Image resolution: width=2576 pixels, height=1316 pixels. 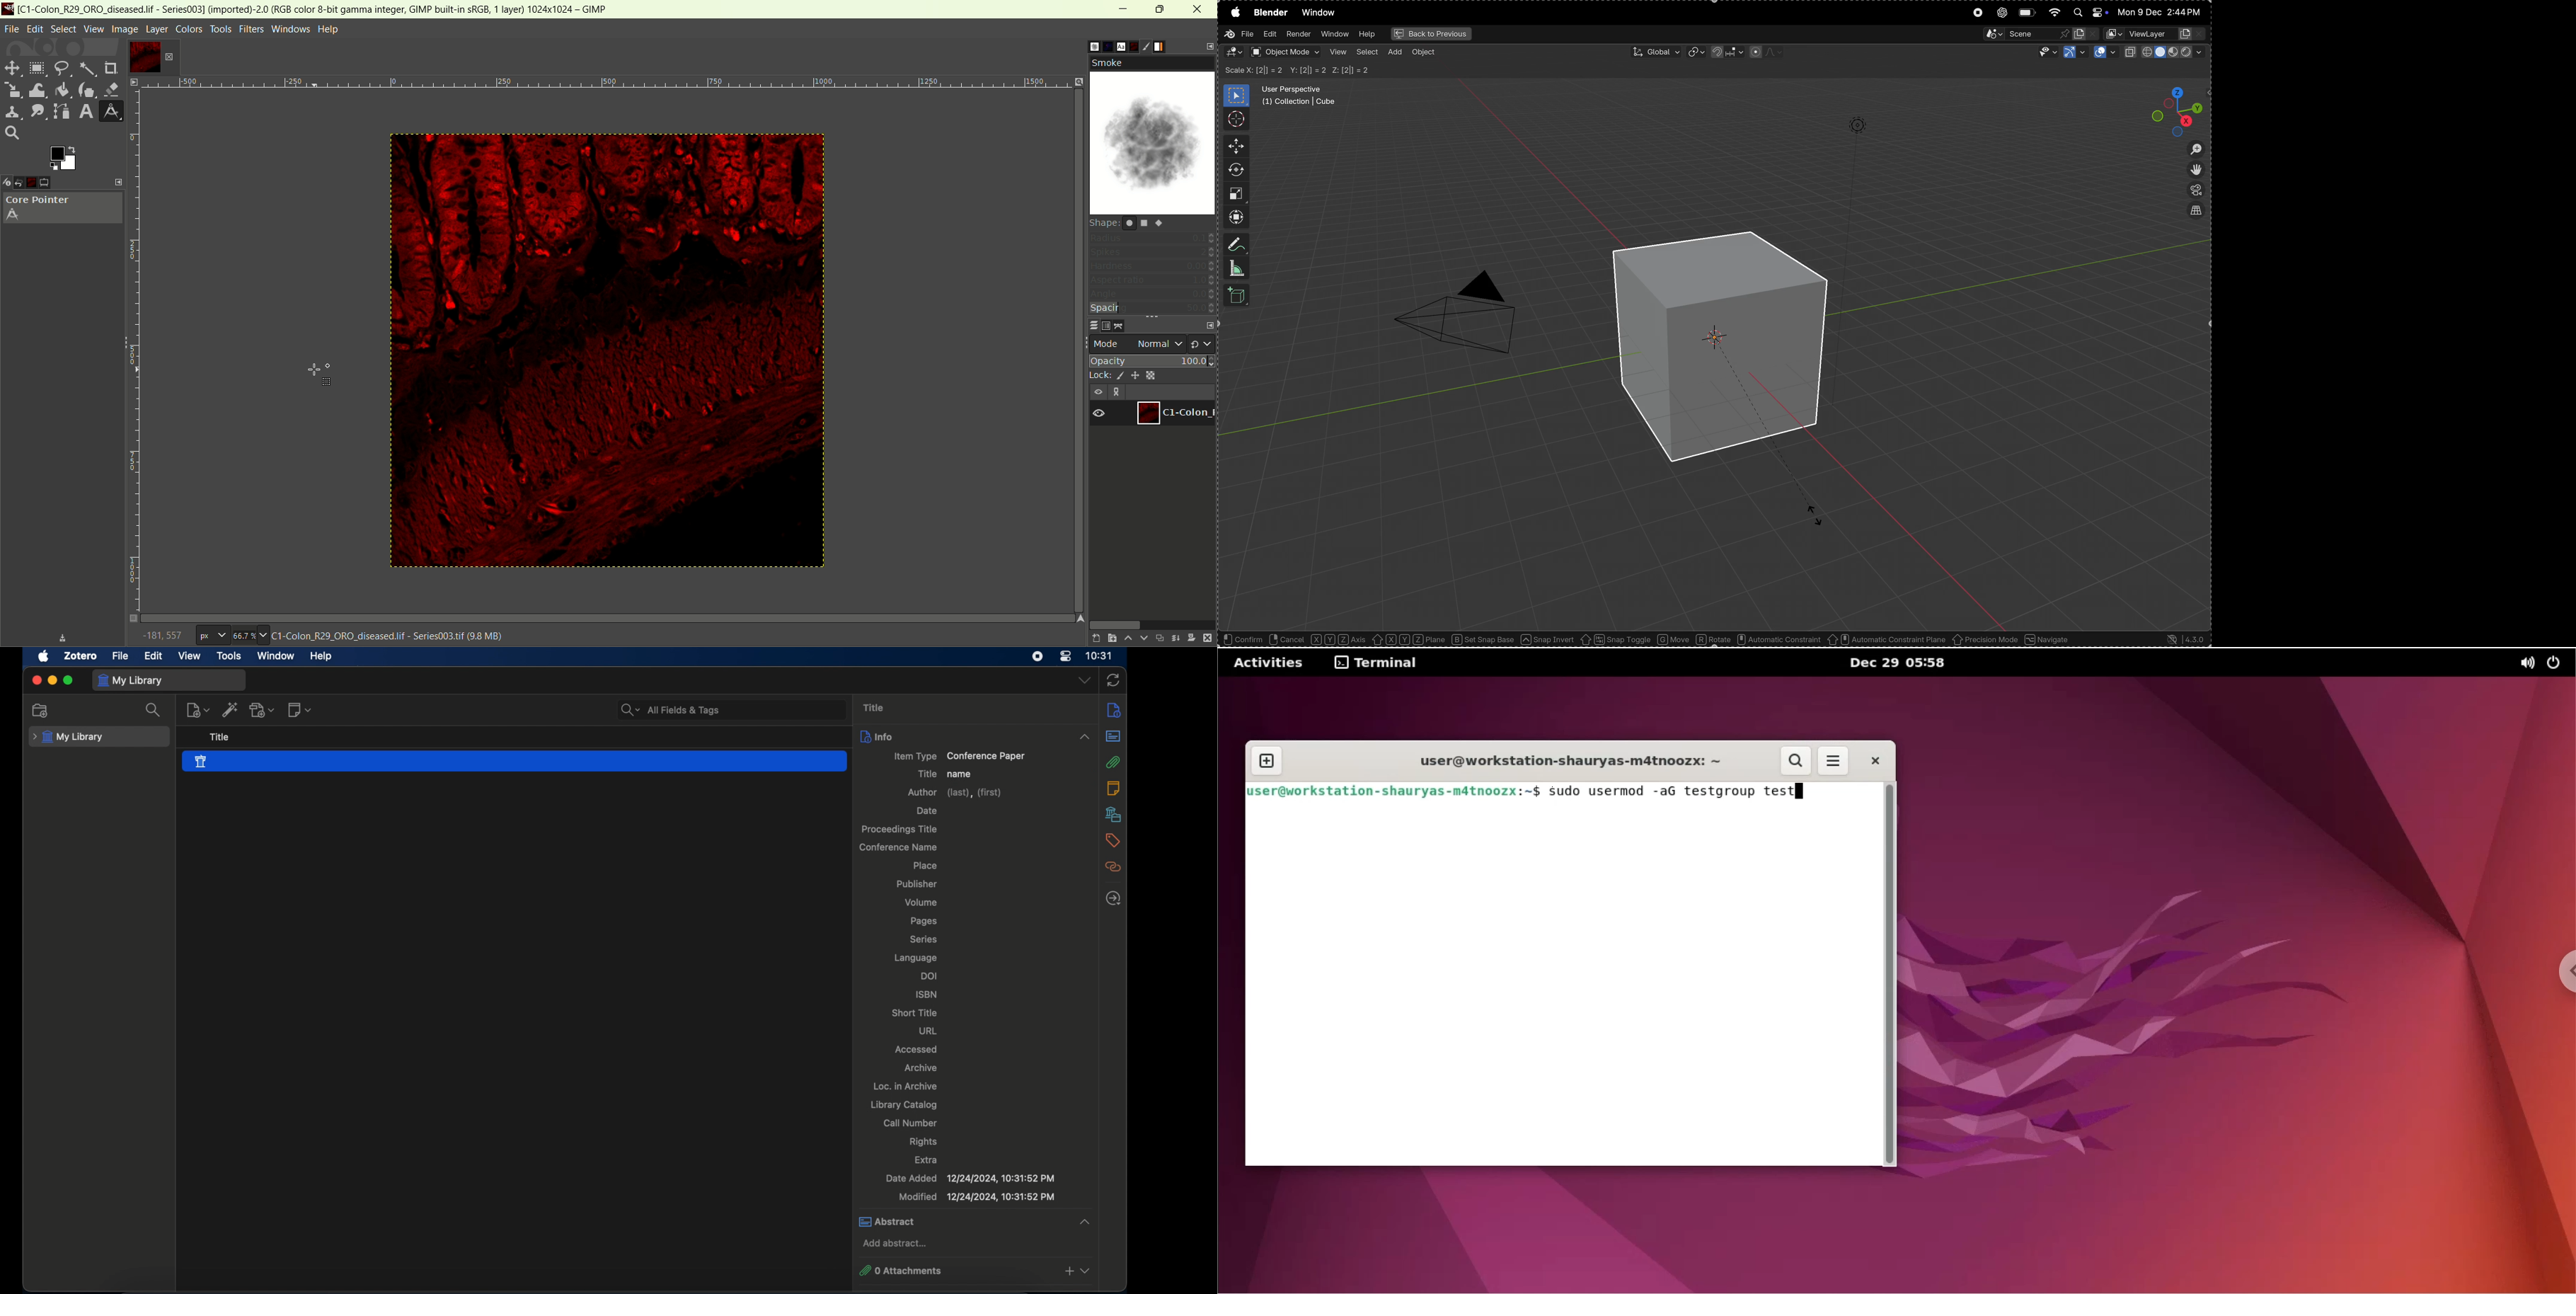 I want to click on minimize, so click(x=52, y=681).